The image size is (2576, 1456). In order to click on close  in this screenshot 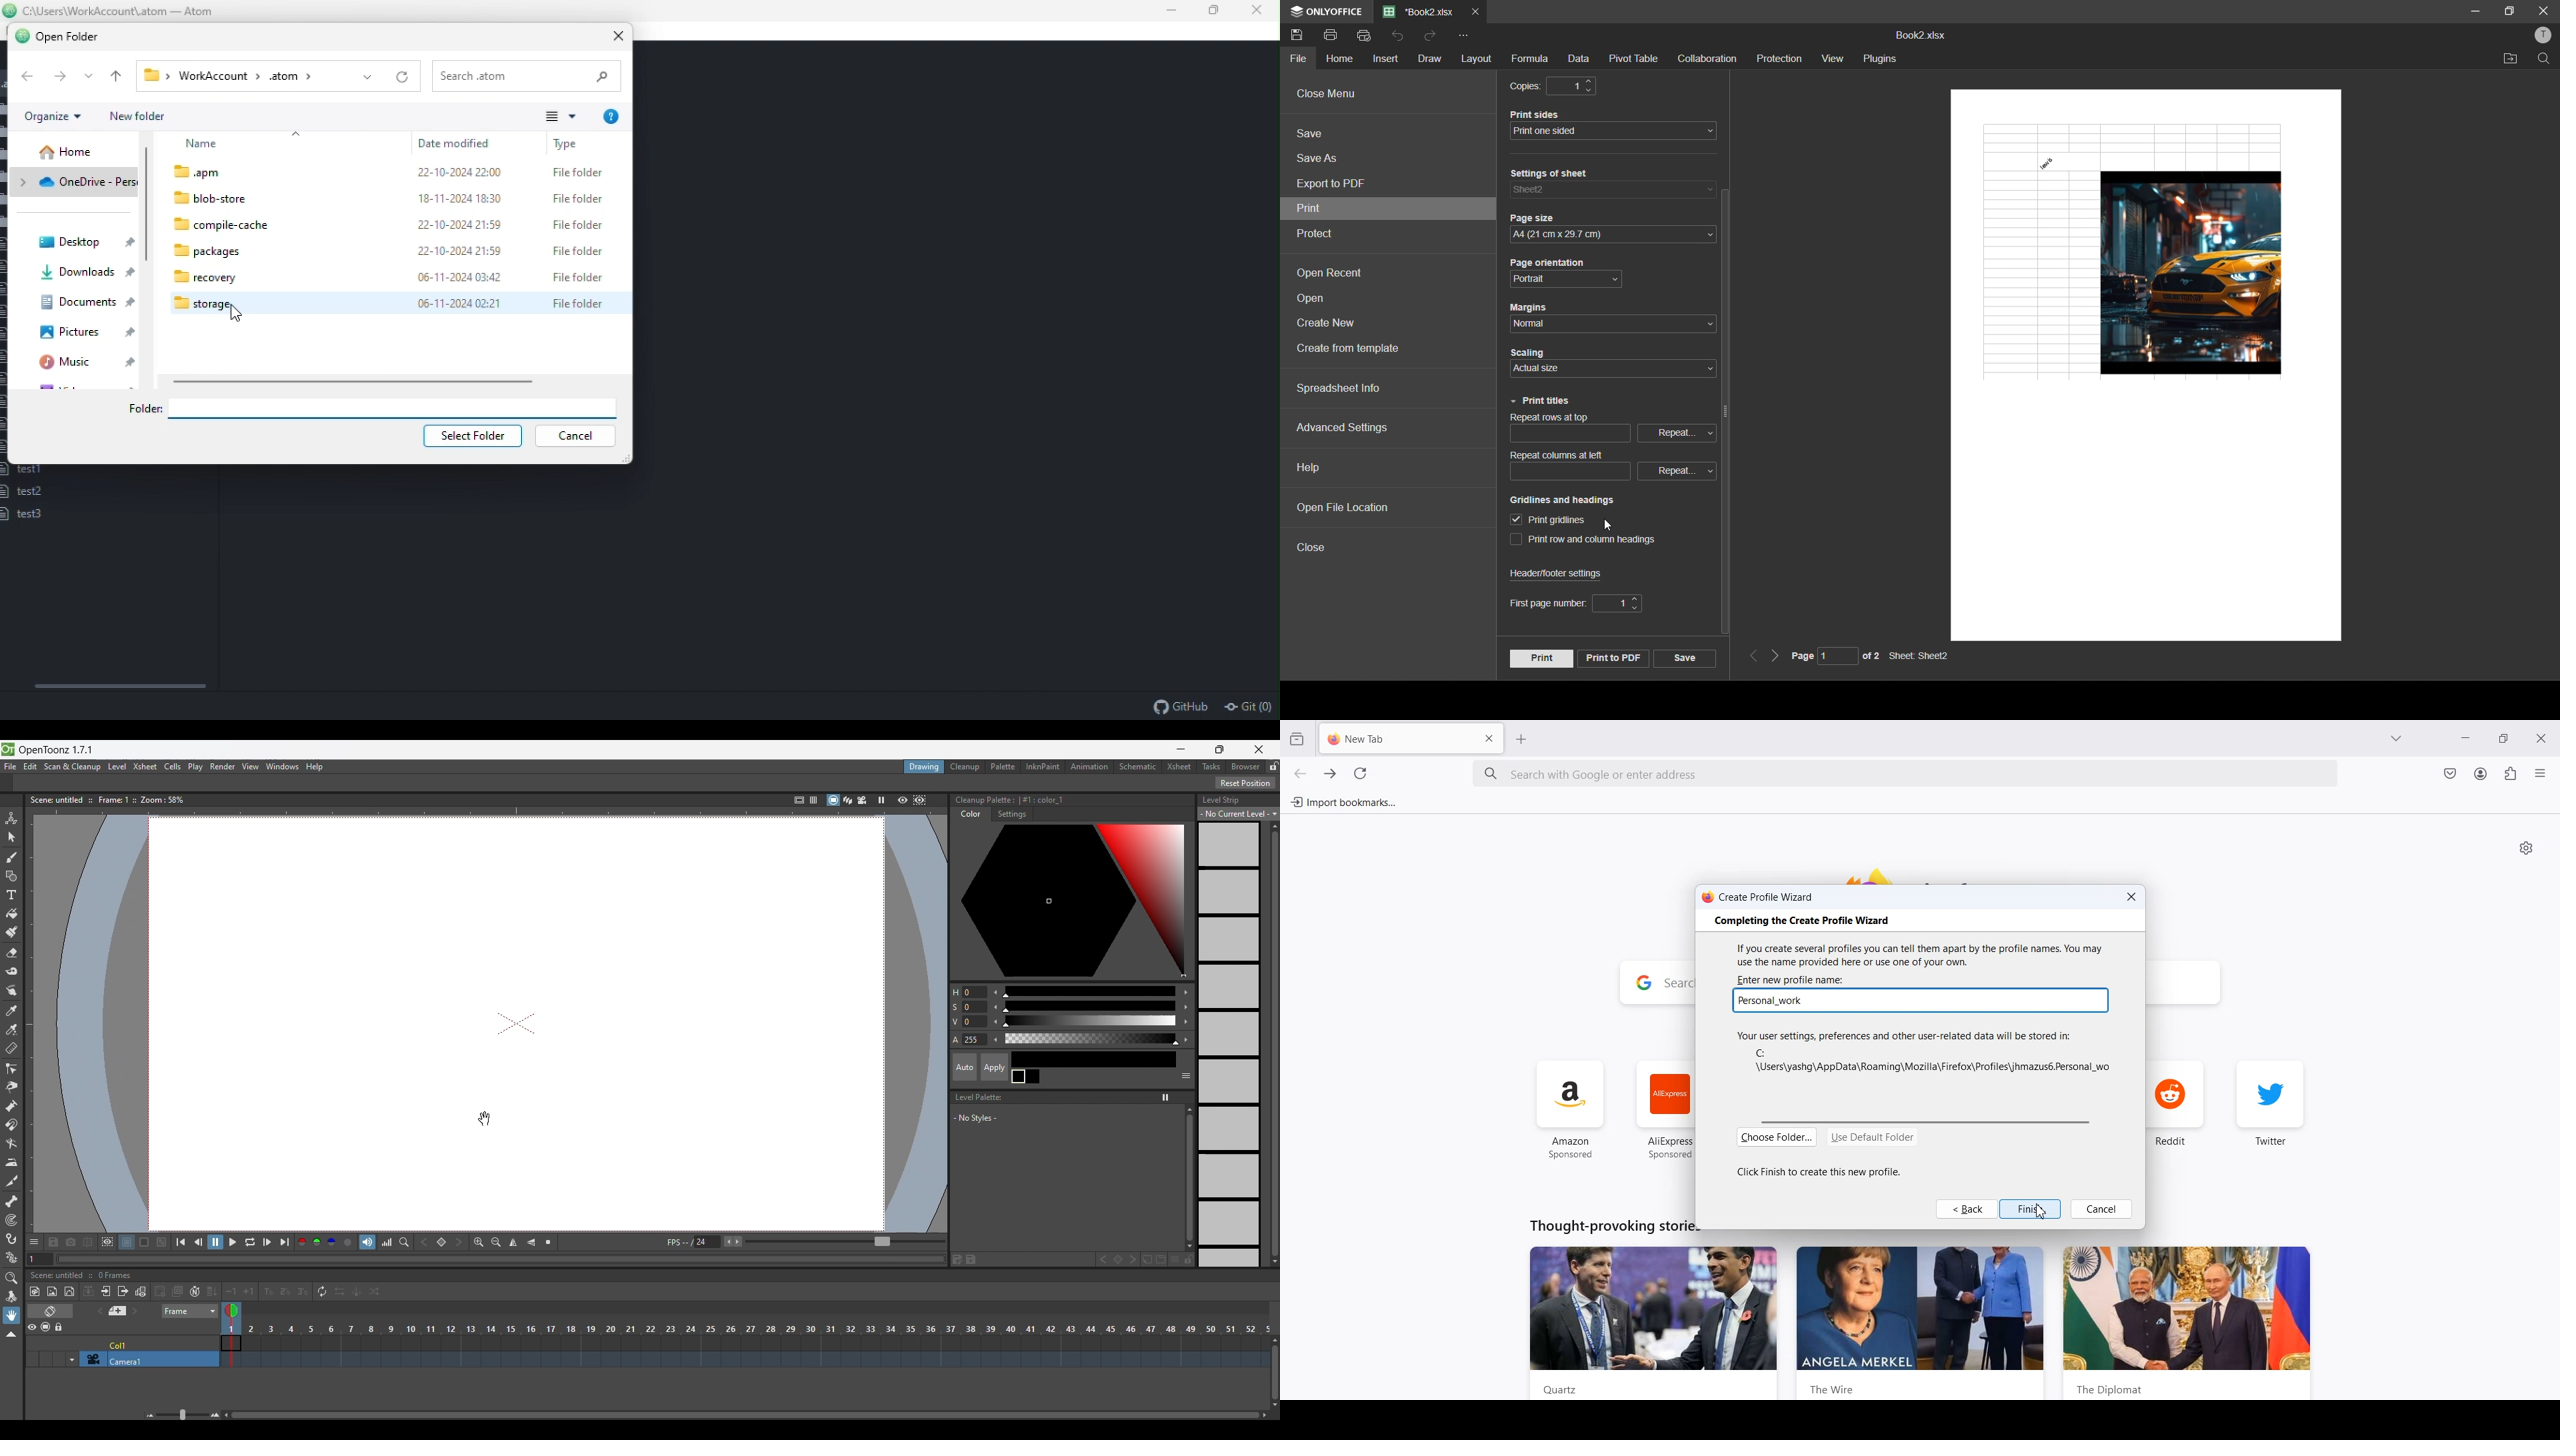, I will do `click(2545, 12)`.